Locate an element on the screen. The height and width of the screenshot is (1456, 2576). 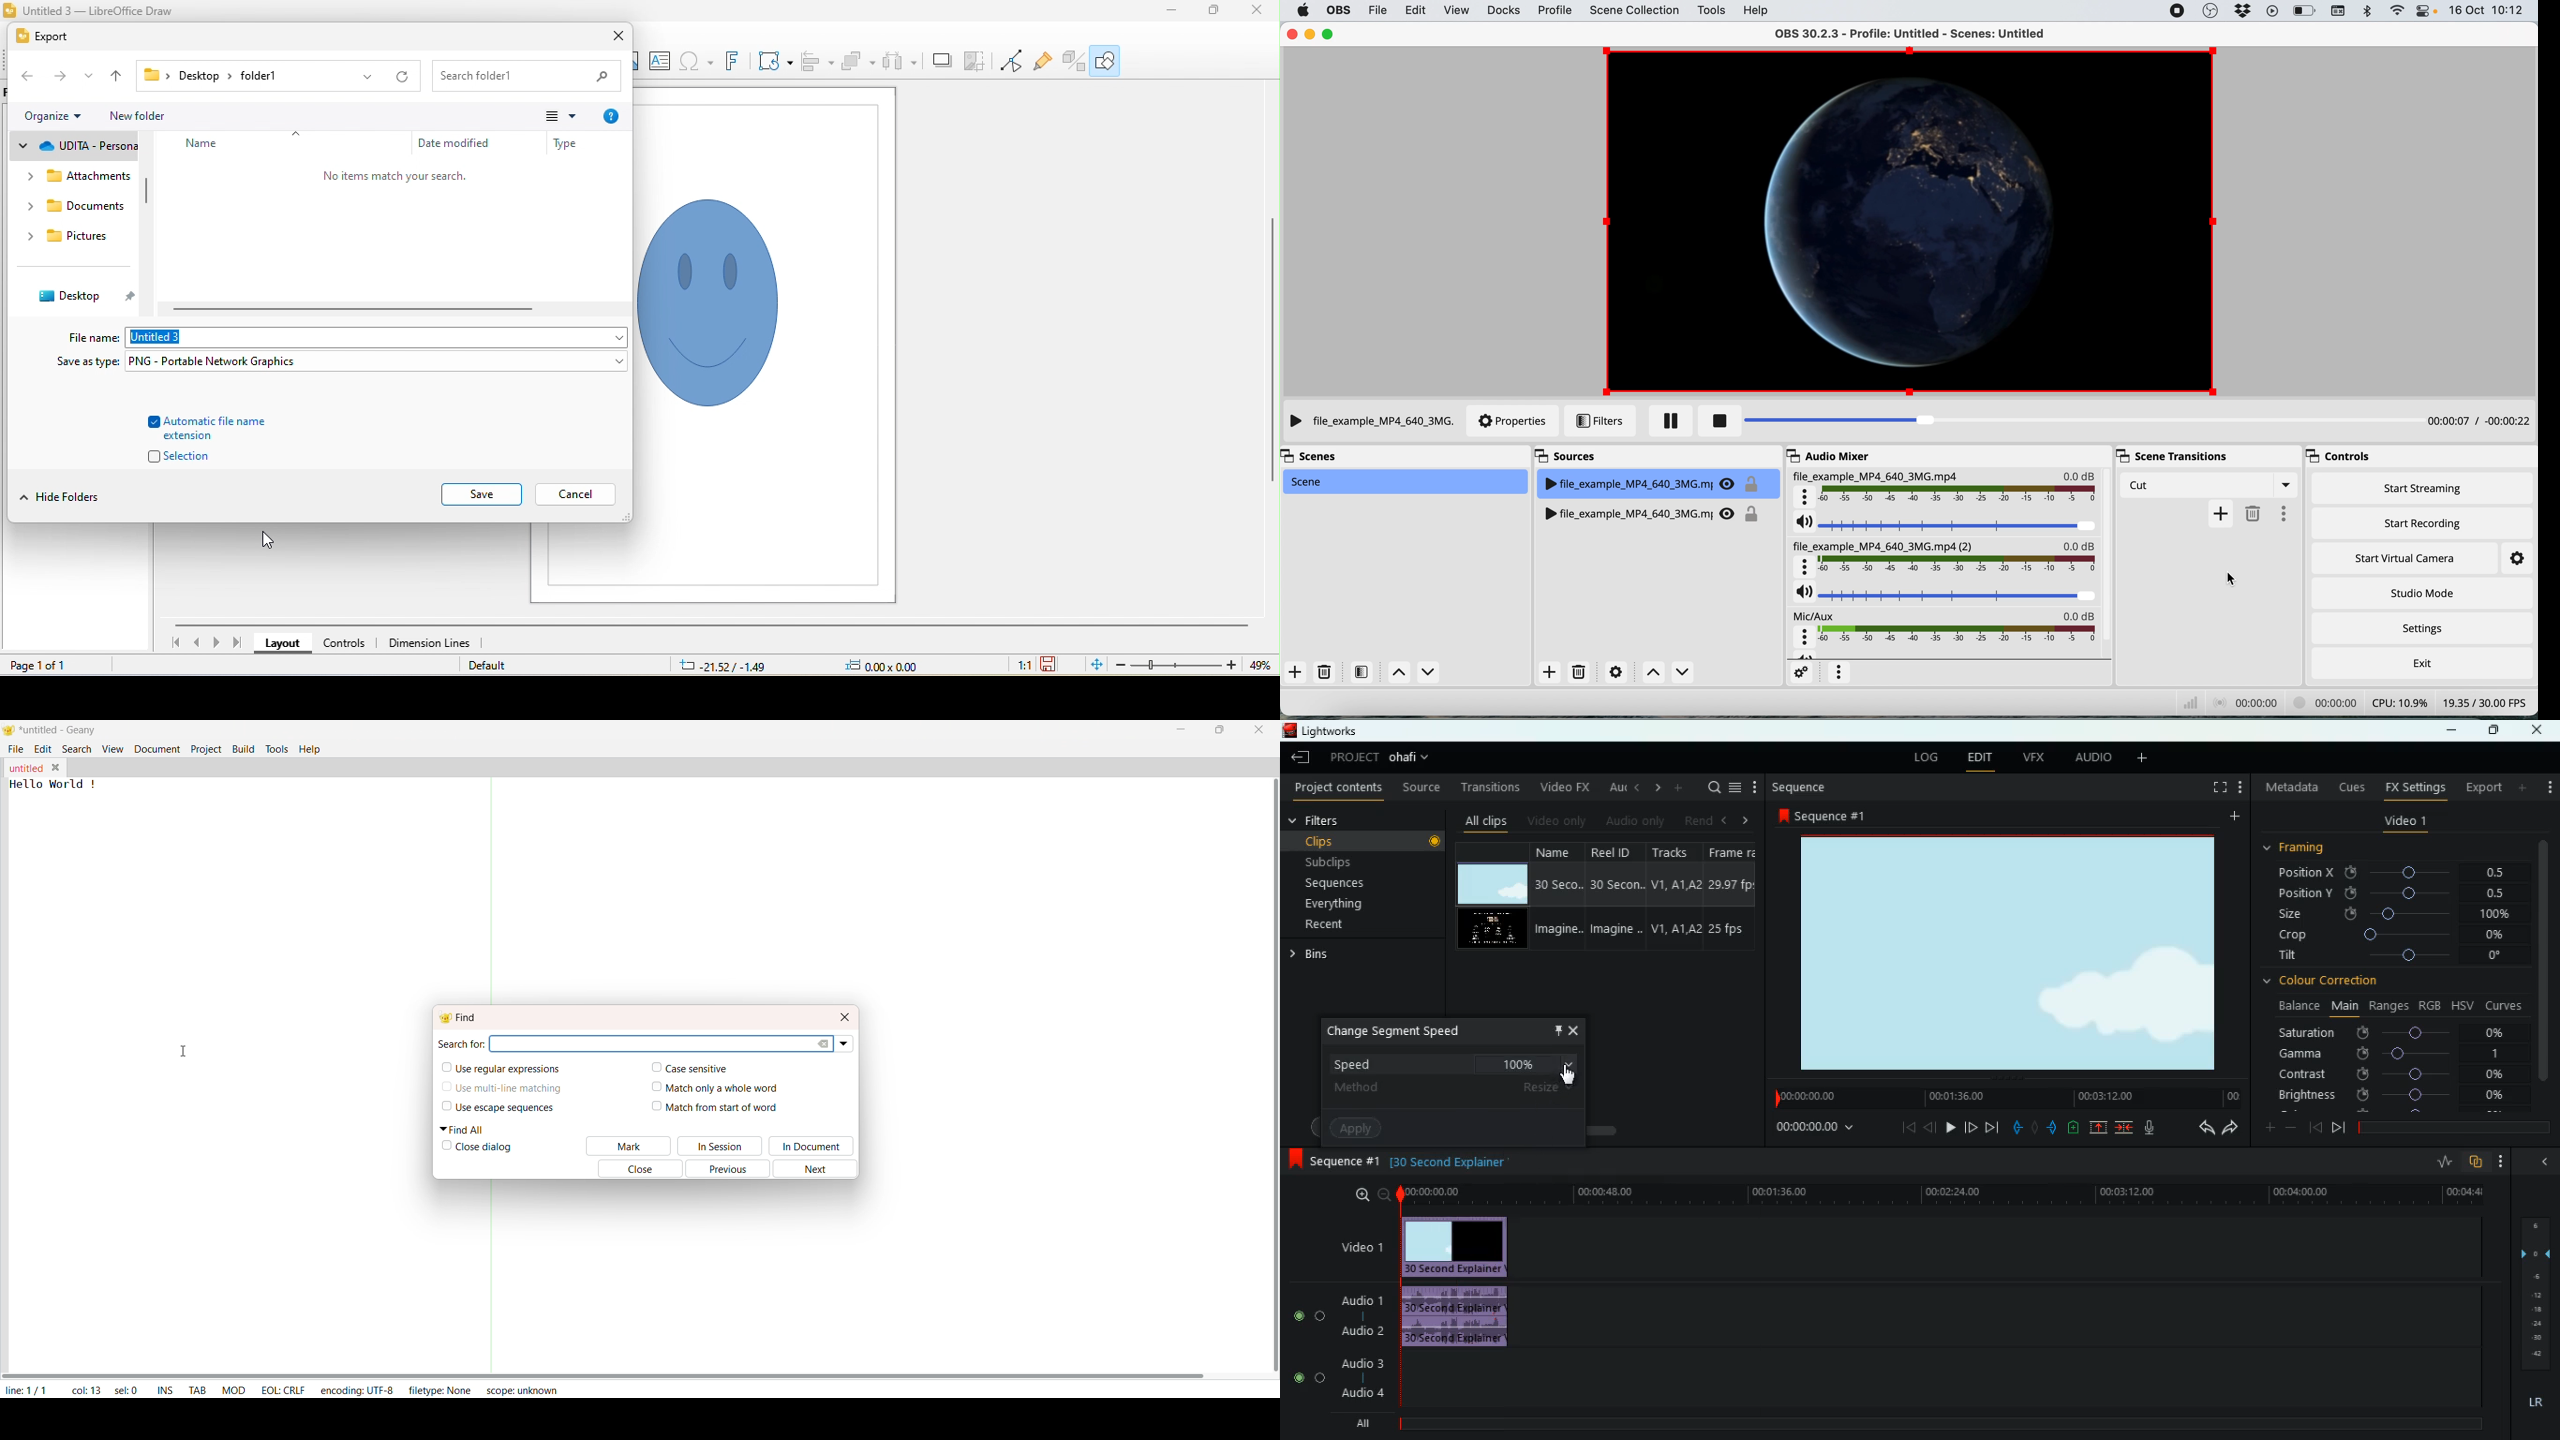
controls is located at coordinates (2341, 456).